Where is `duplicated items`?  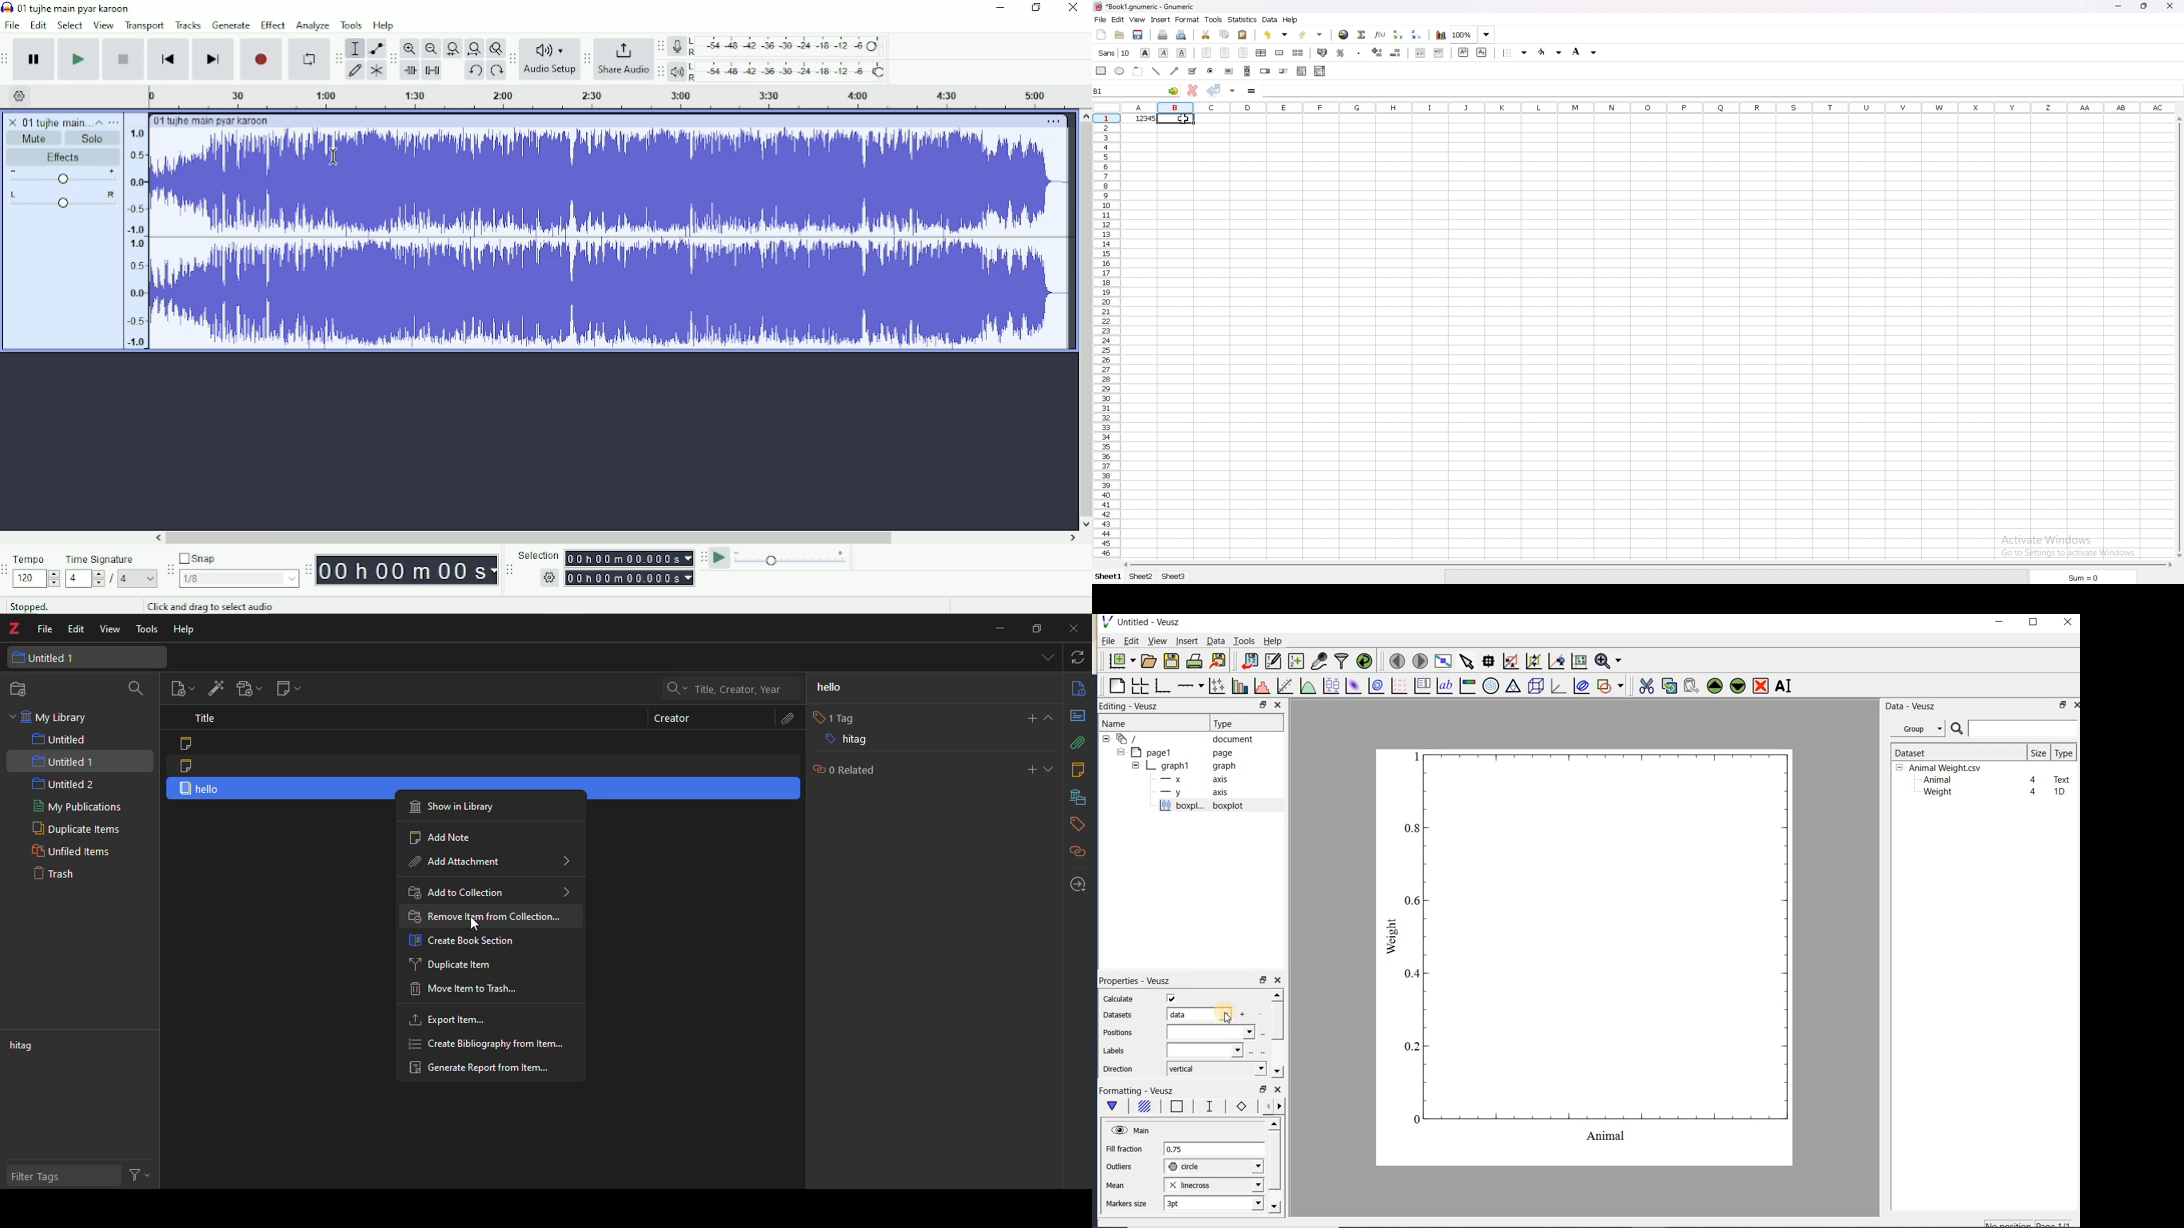
duplicated items is located at coordinates (74, 829).